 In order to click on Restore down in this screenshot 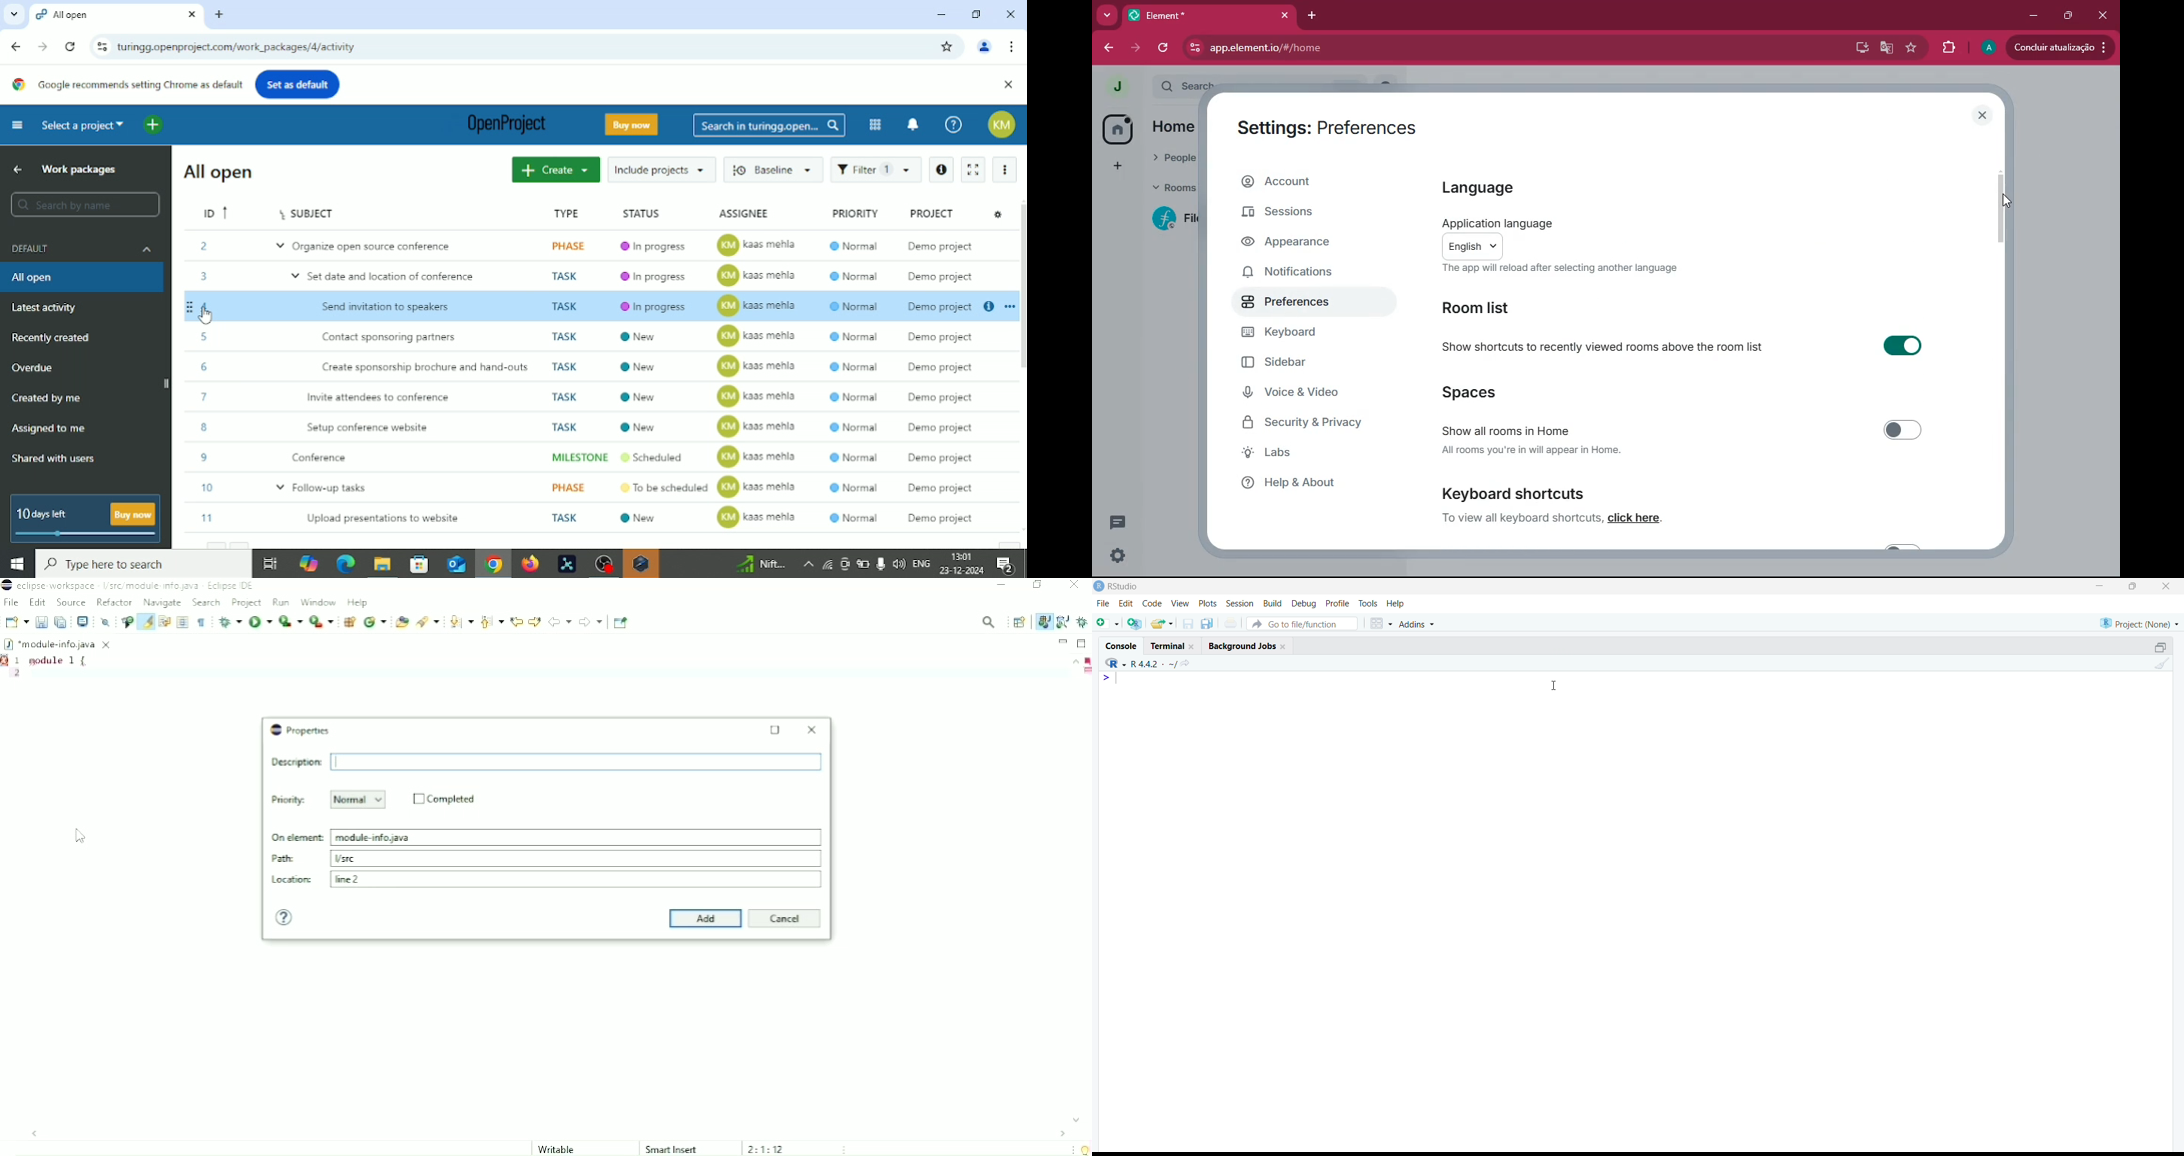, I will do `click(979, 13)`.